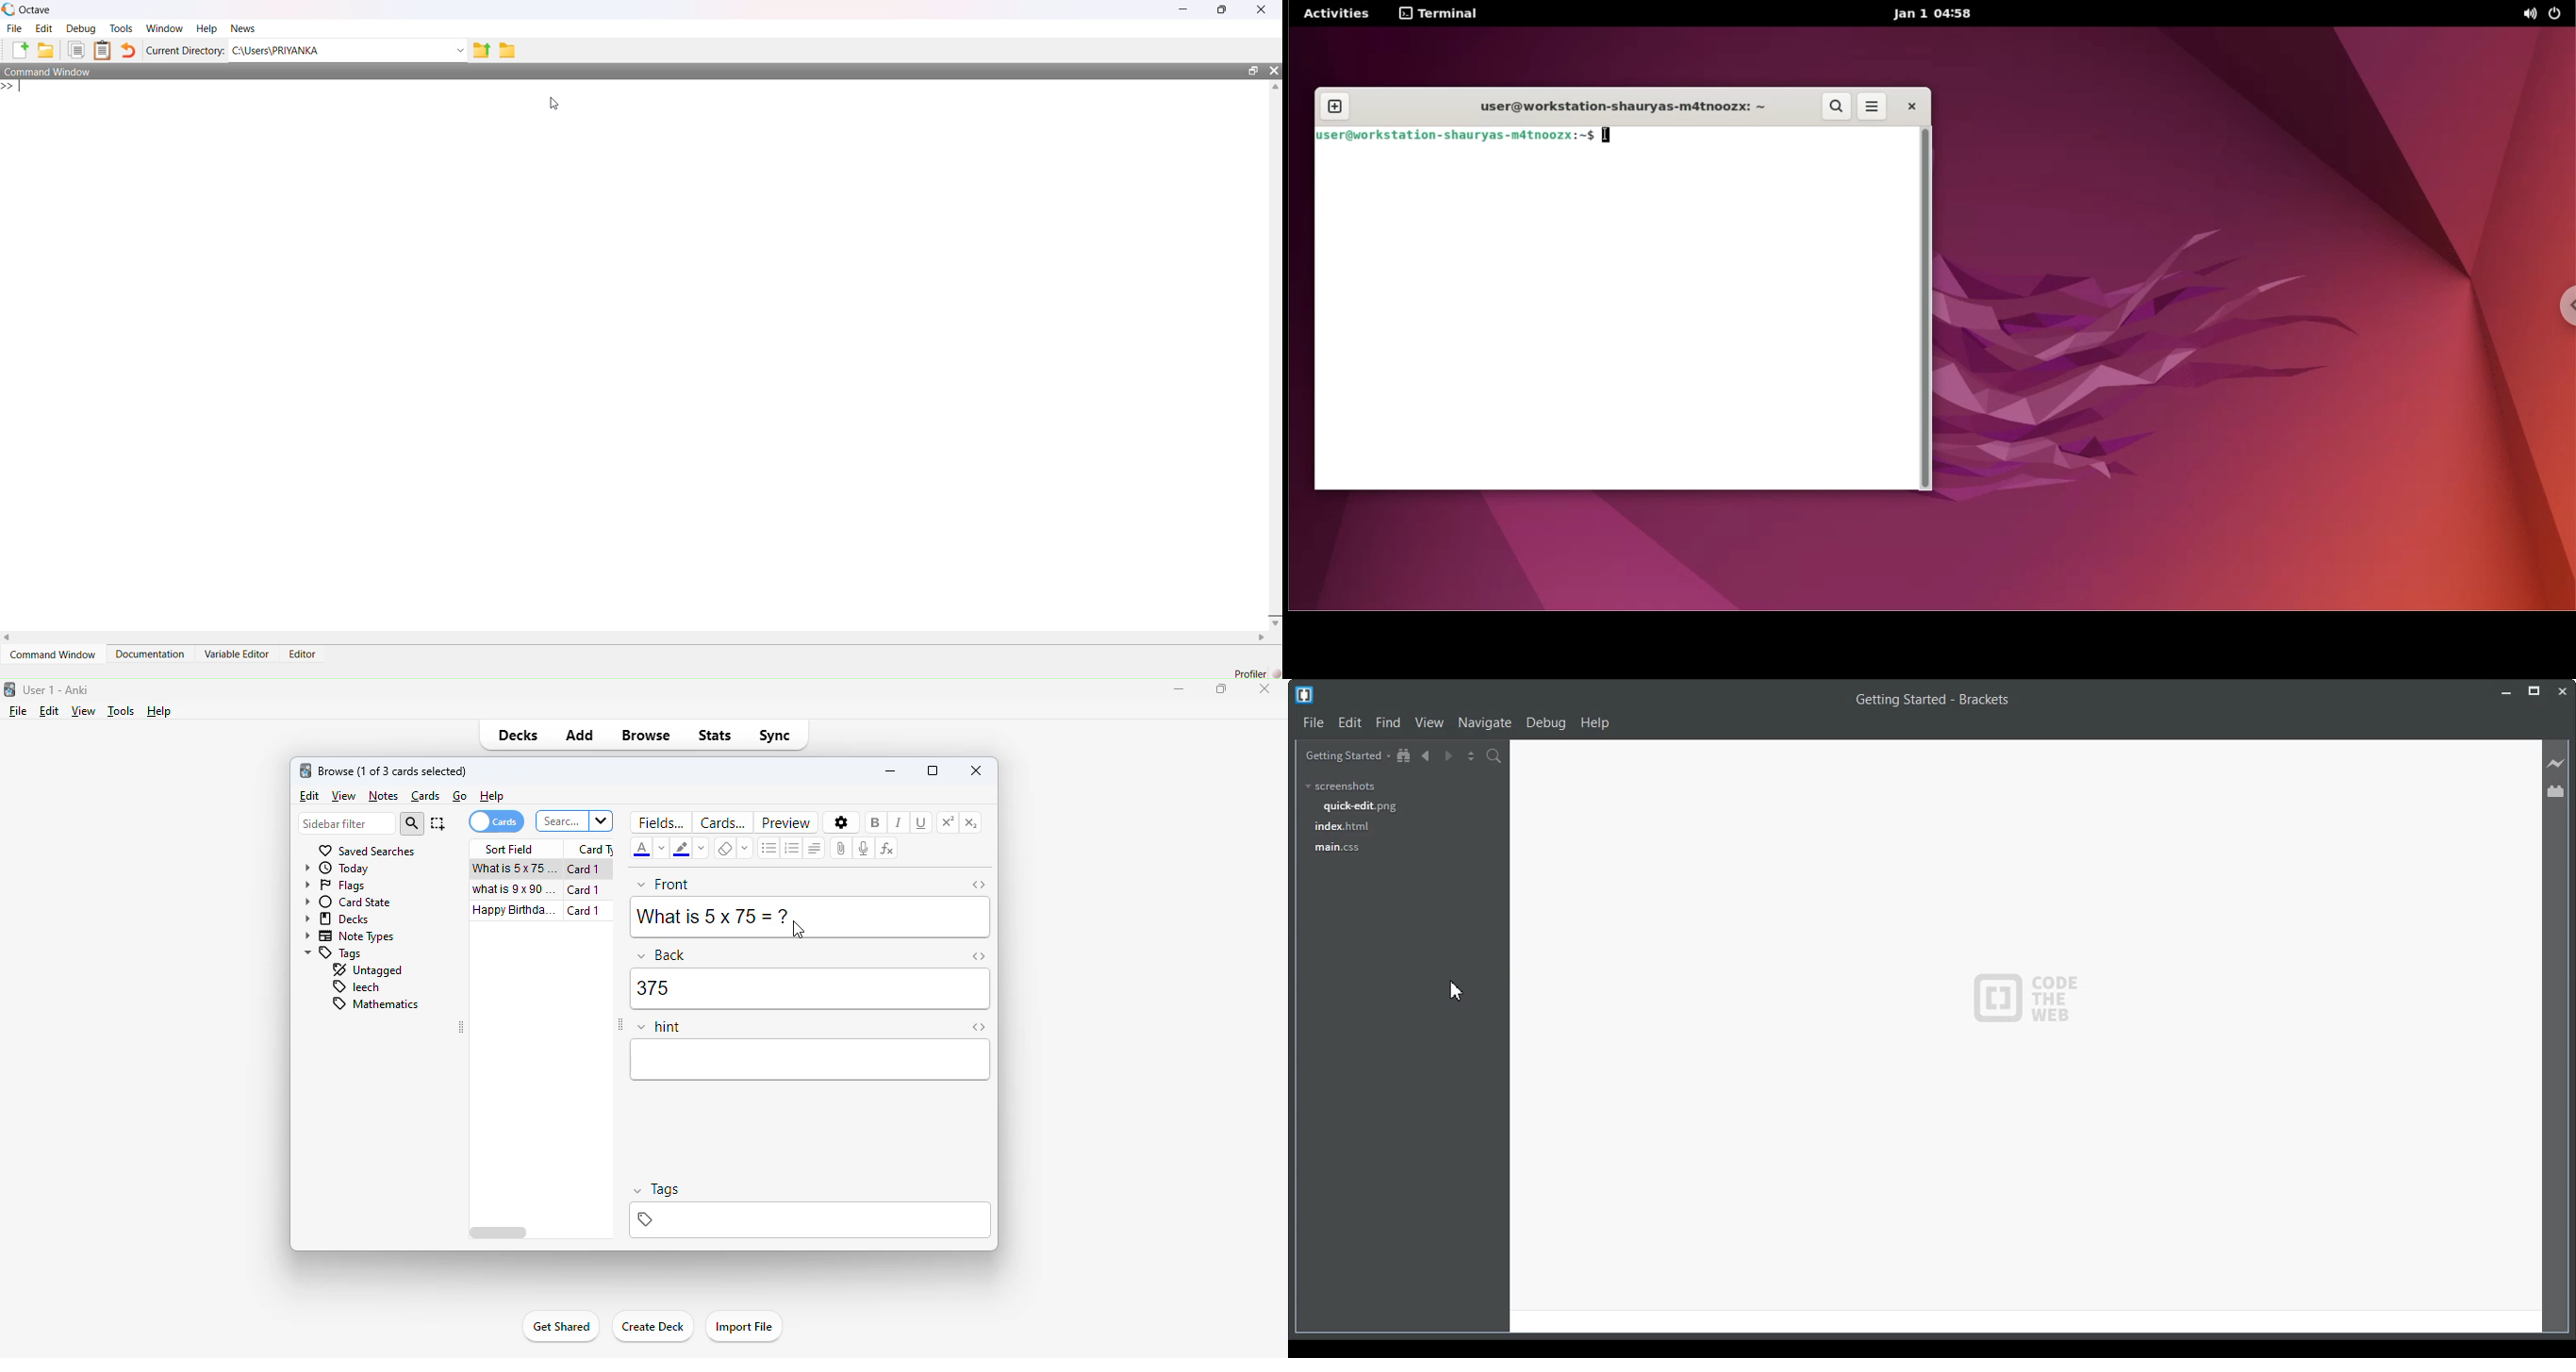 The image size is (2576, 1372). I want to click on horizontal scroll bar, so click(499, 1233).